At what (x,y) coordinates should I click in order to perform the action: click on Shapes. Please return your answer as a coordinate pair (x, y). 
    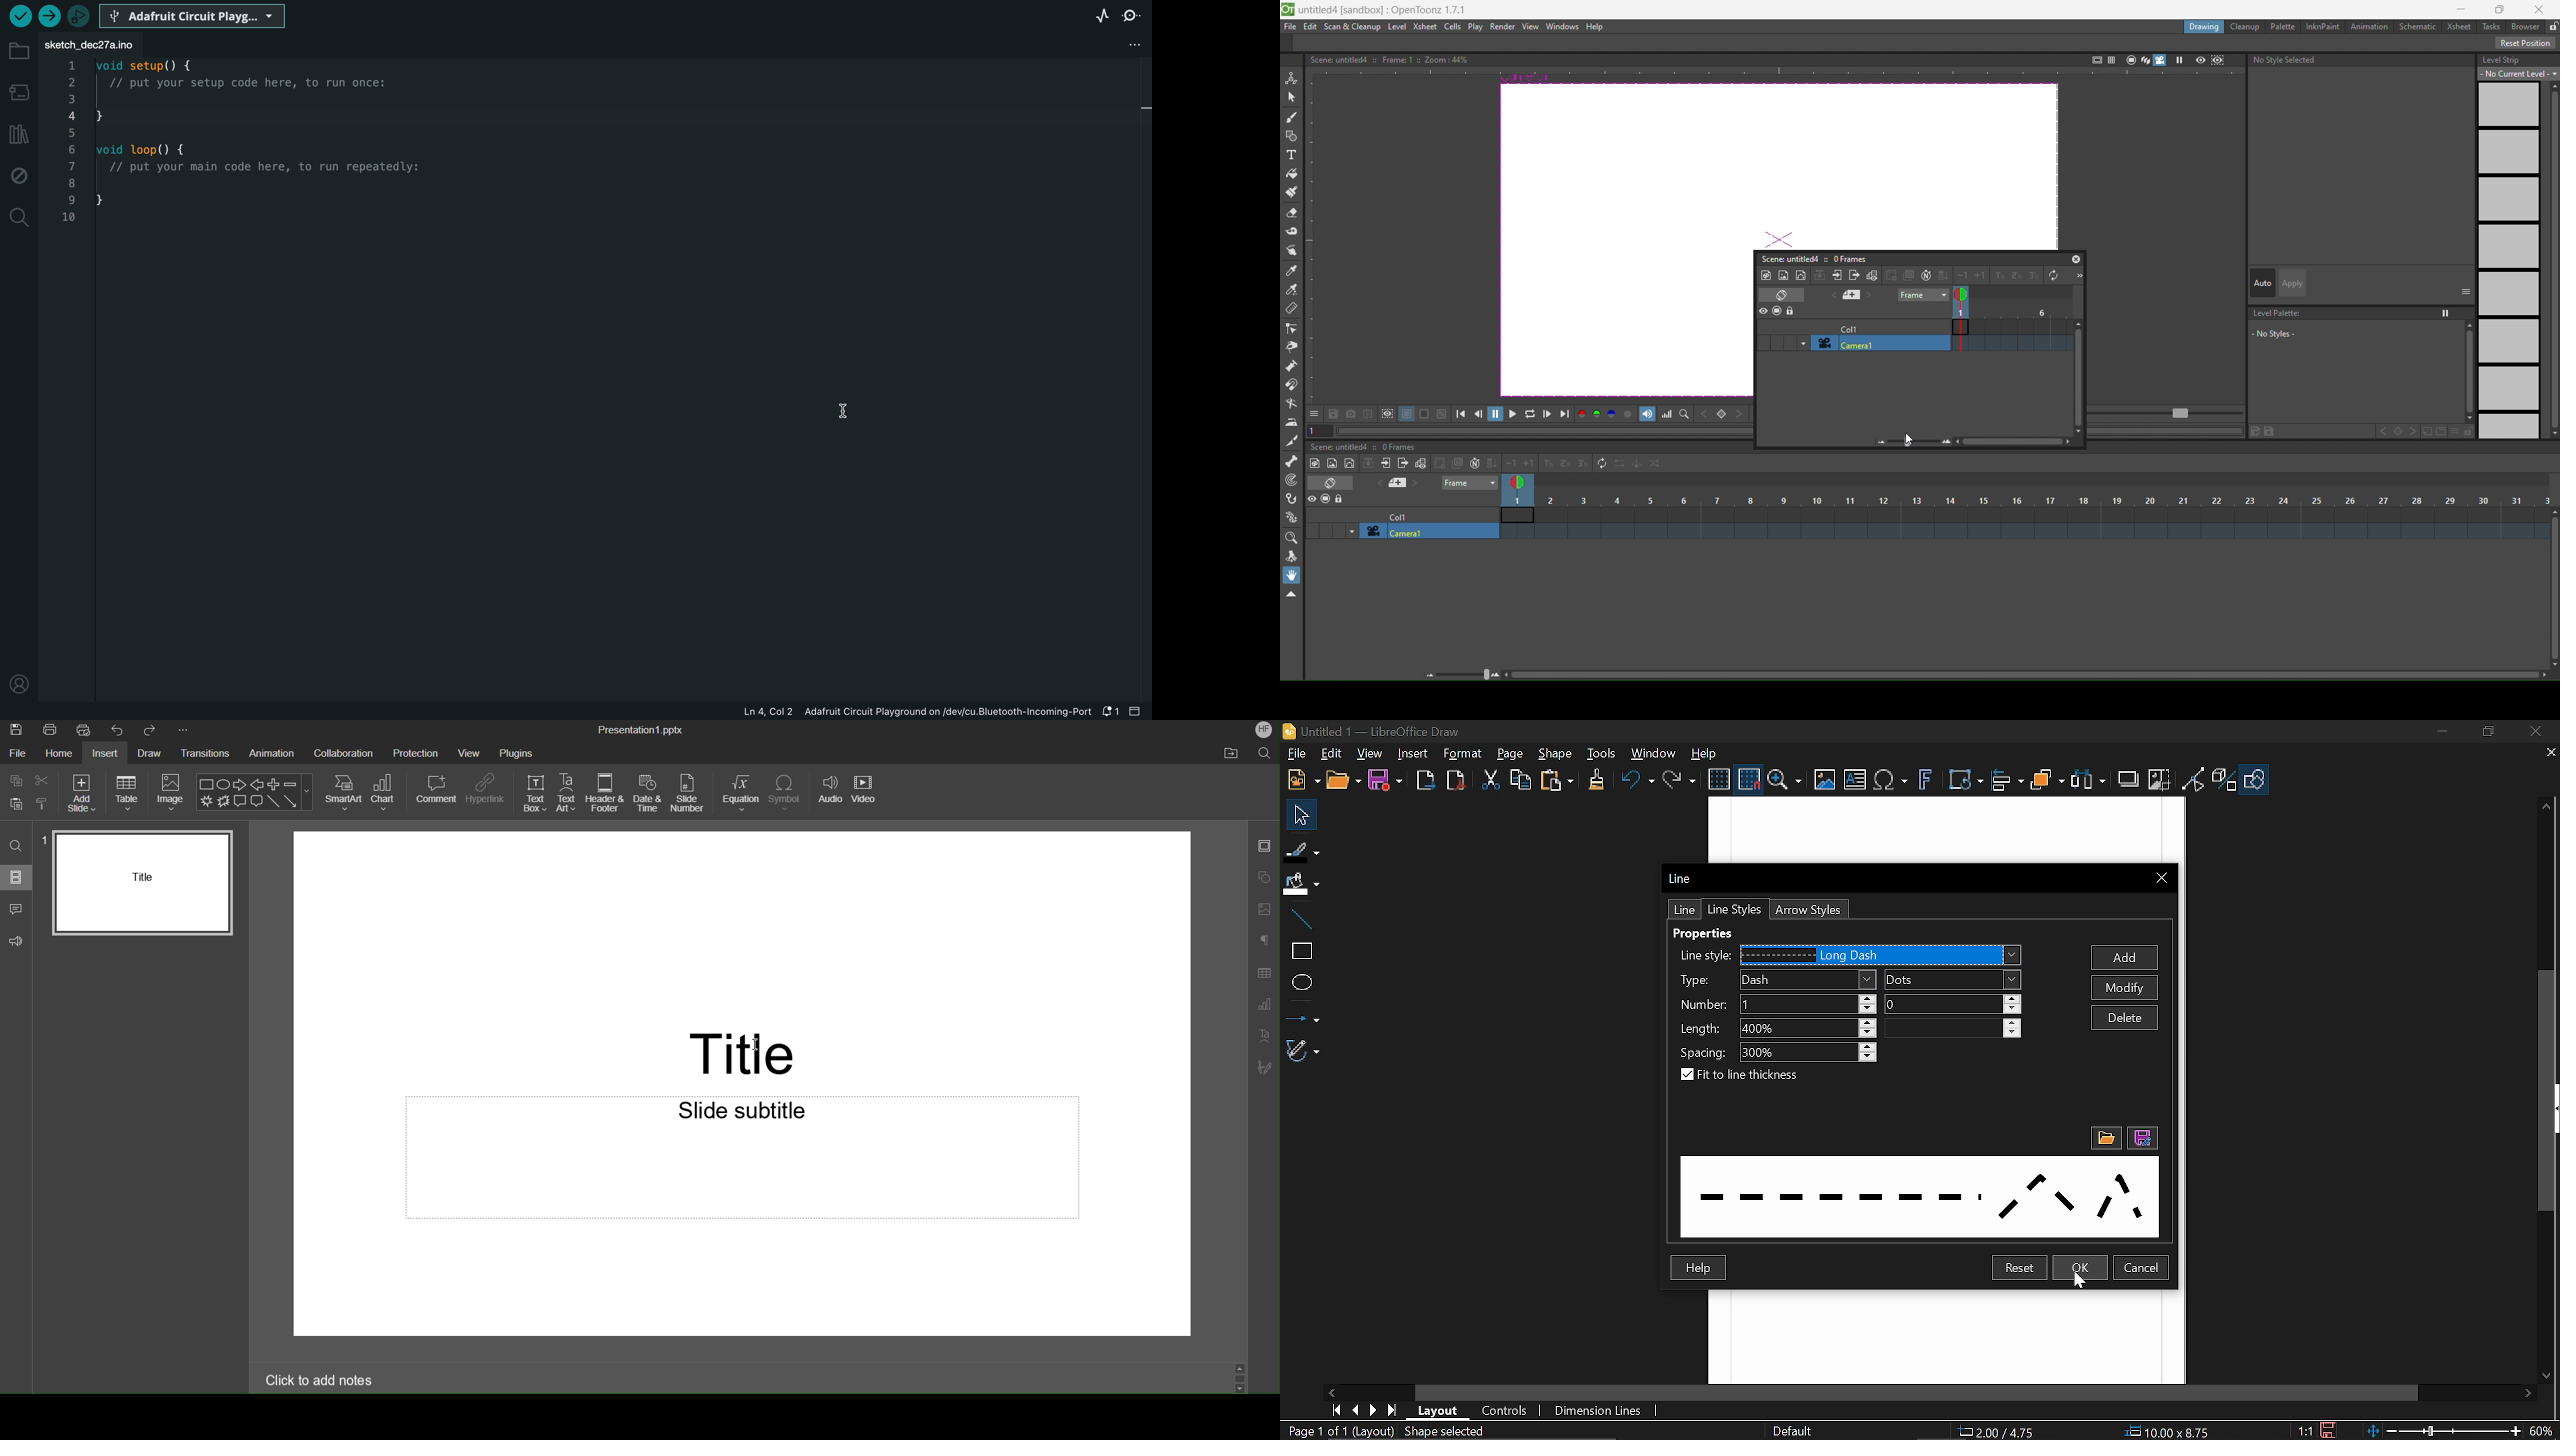
    Looking at the image, I should click on (2254, 781).